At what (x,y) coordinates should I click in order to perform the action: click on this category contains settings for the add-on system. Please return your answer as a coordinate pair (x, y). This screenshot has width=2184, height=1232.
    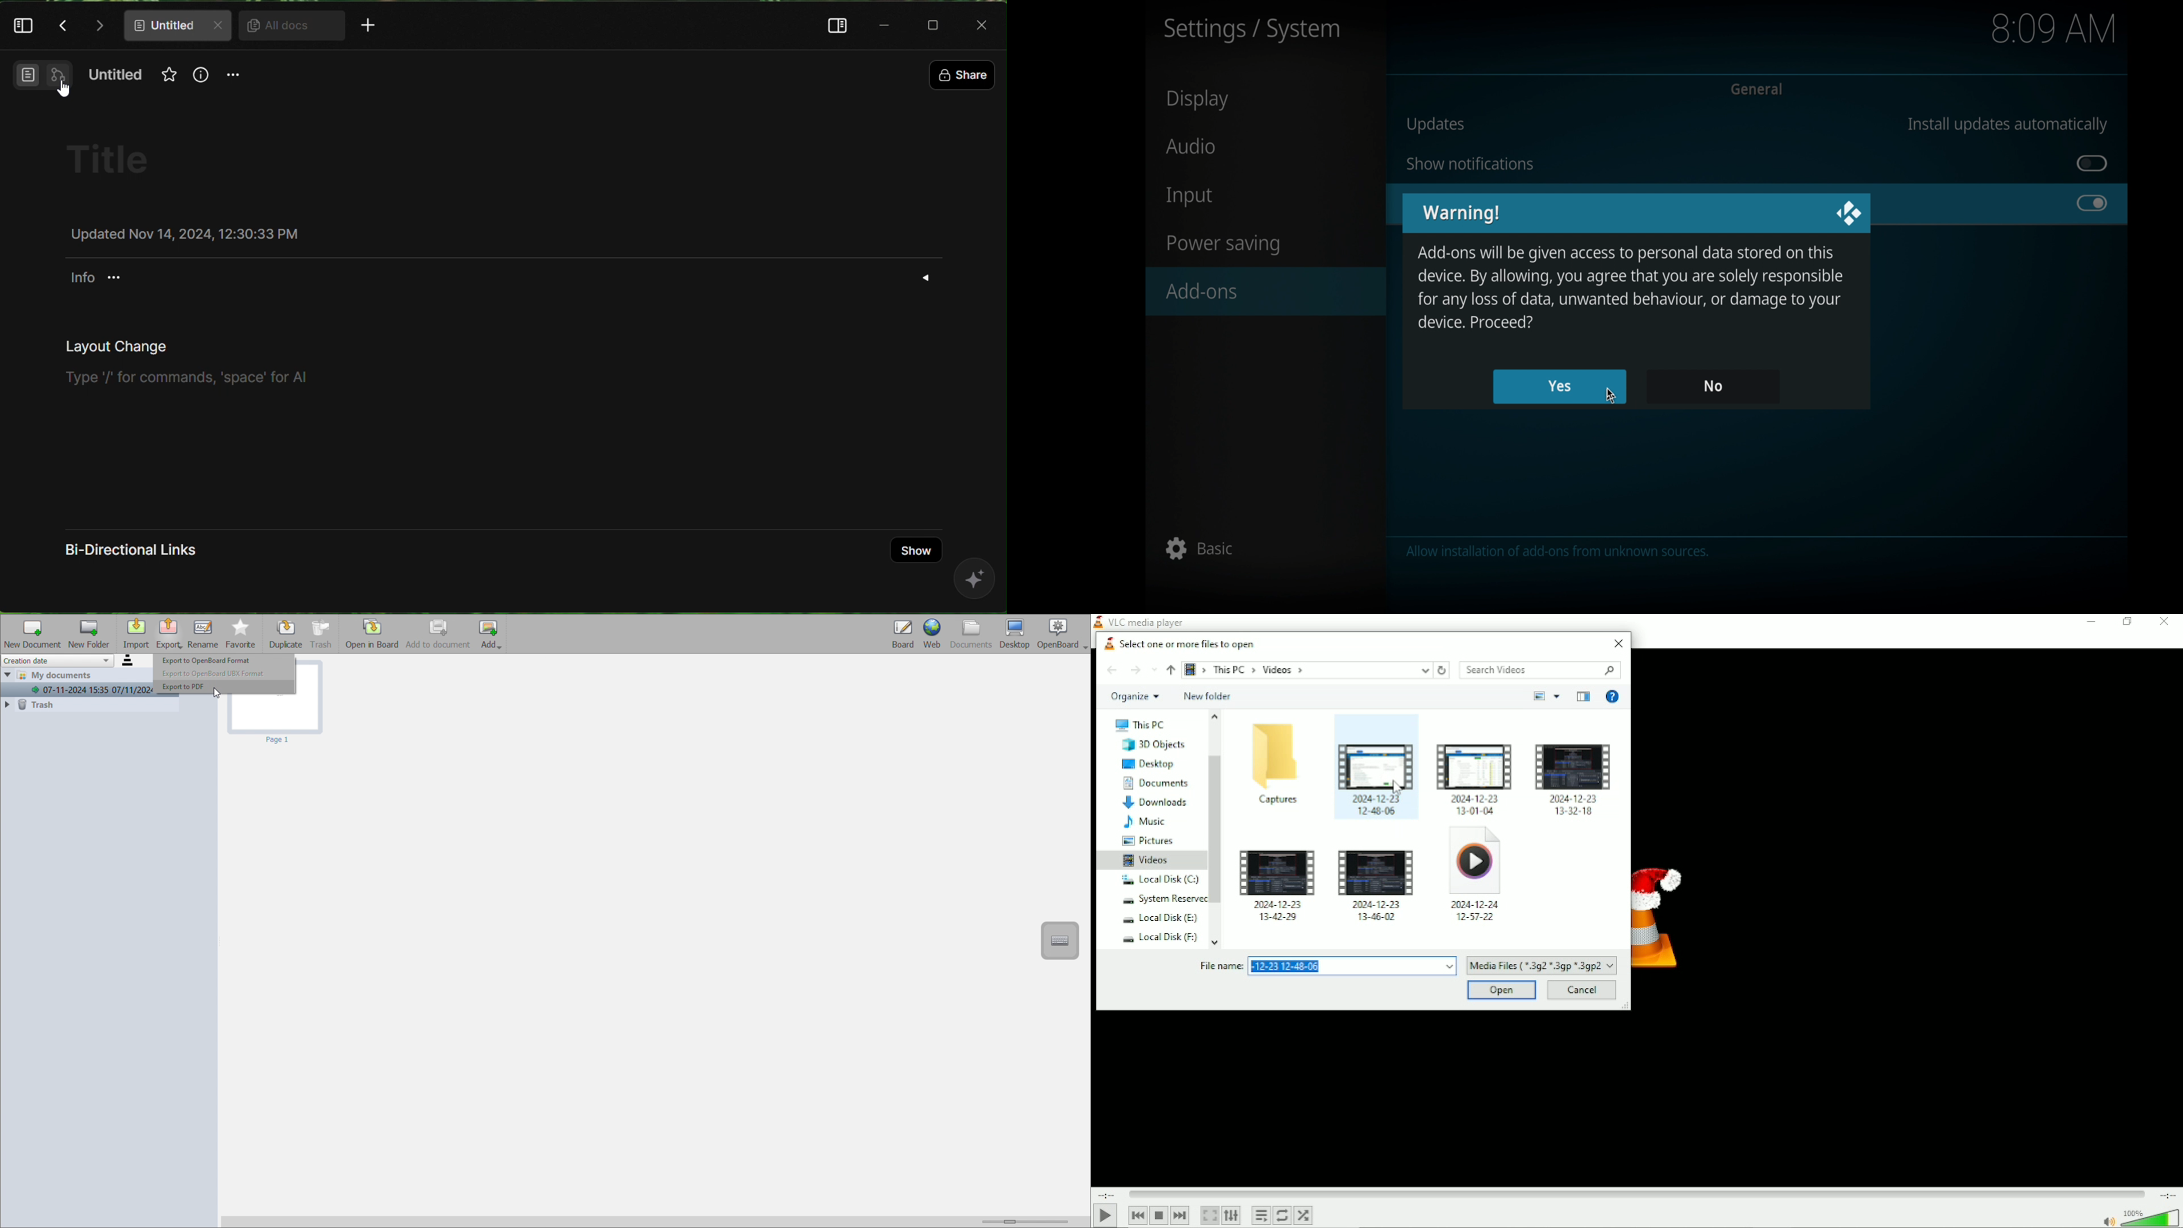
    Looking at the image, I should click on (1561, 553).